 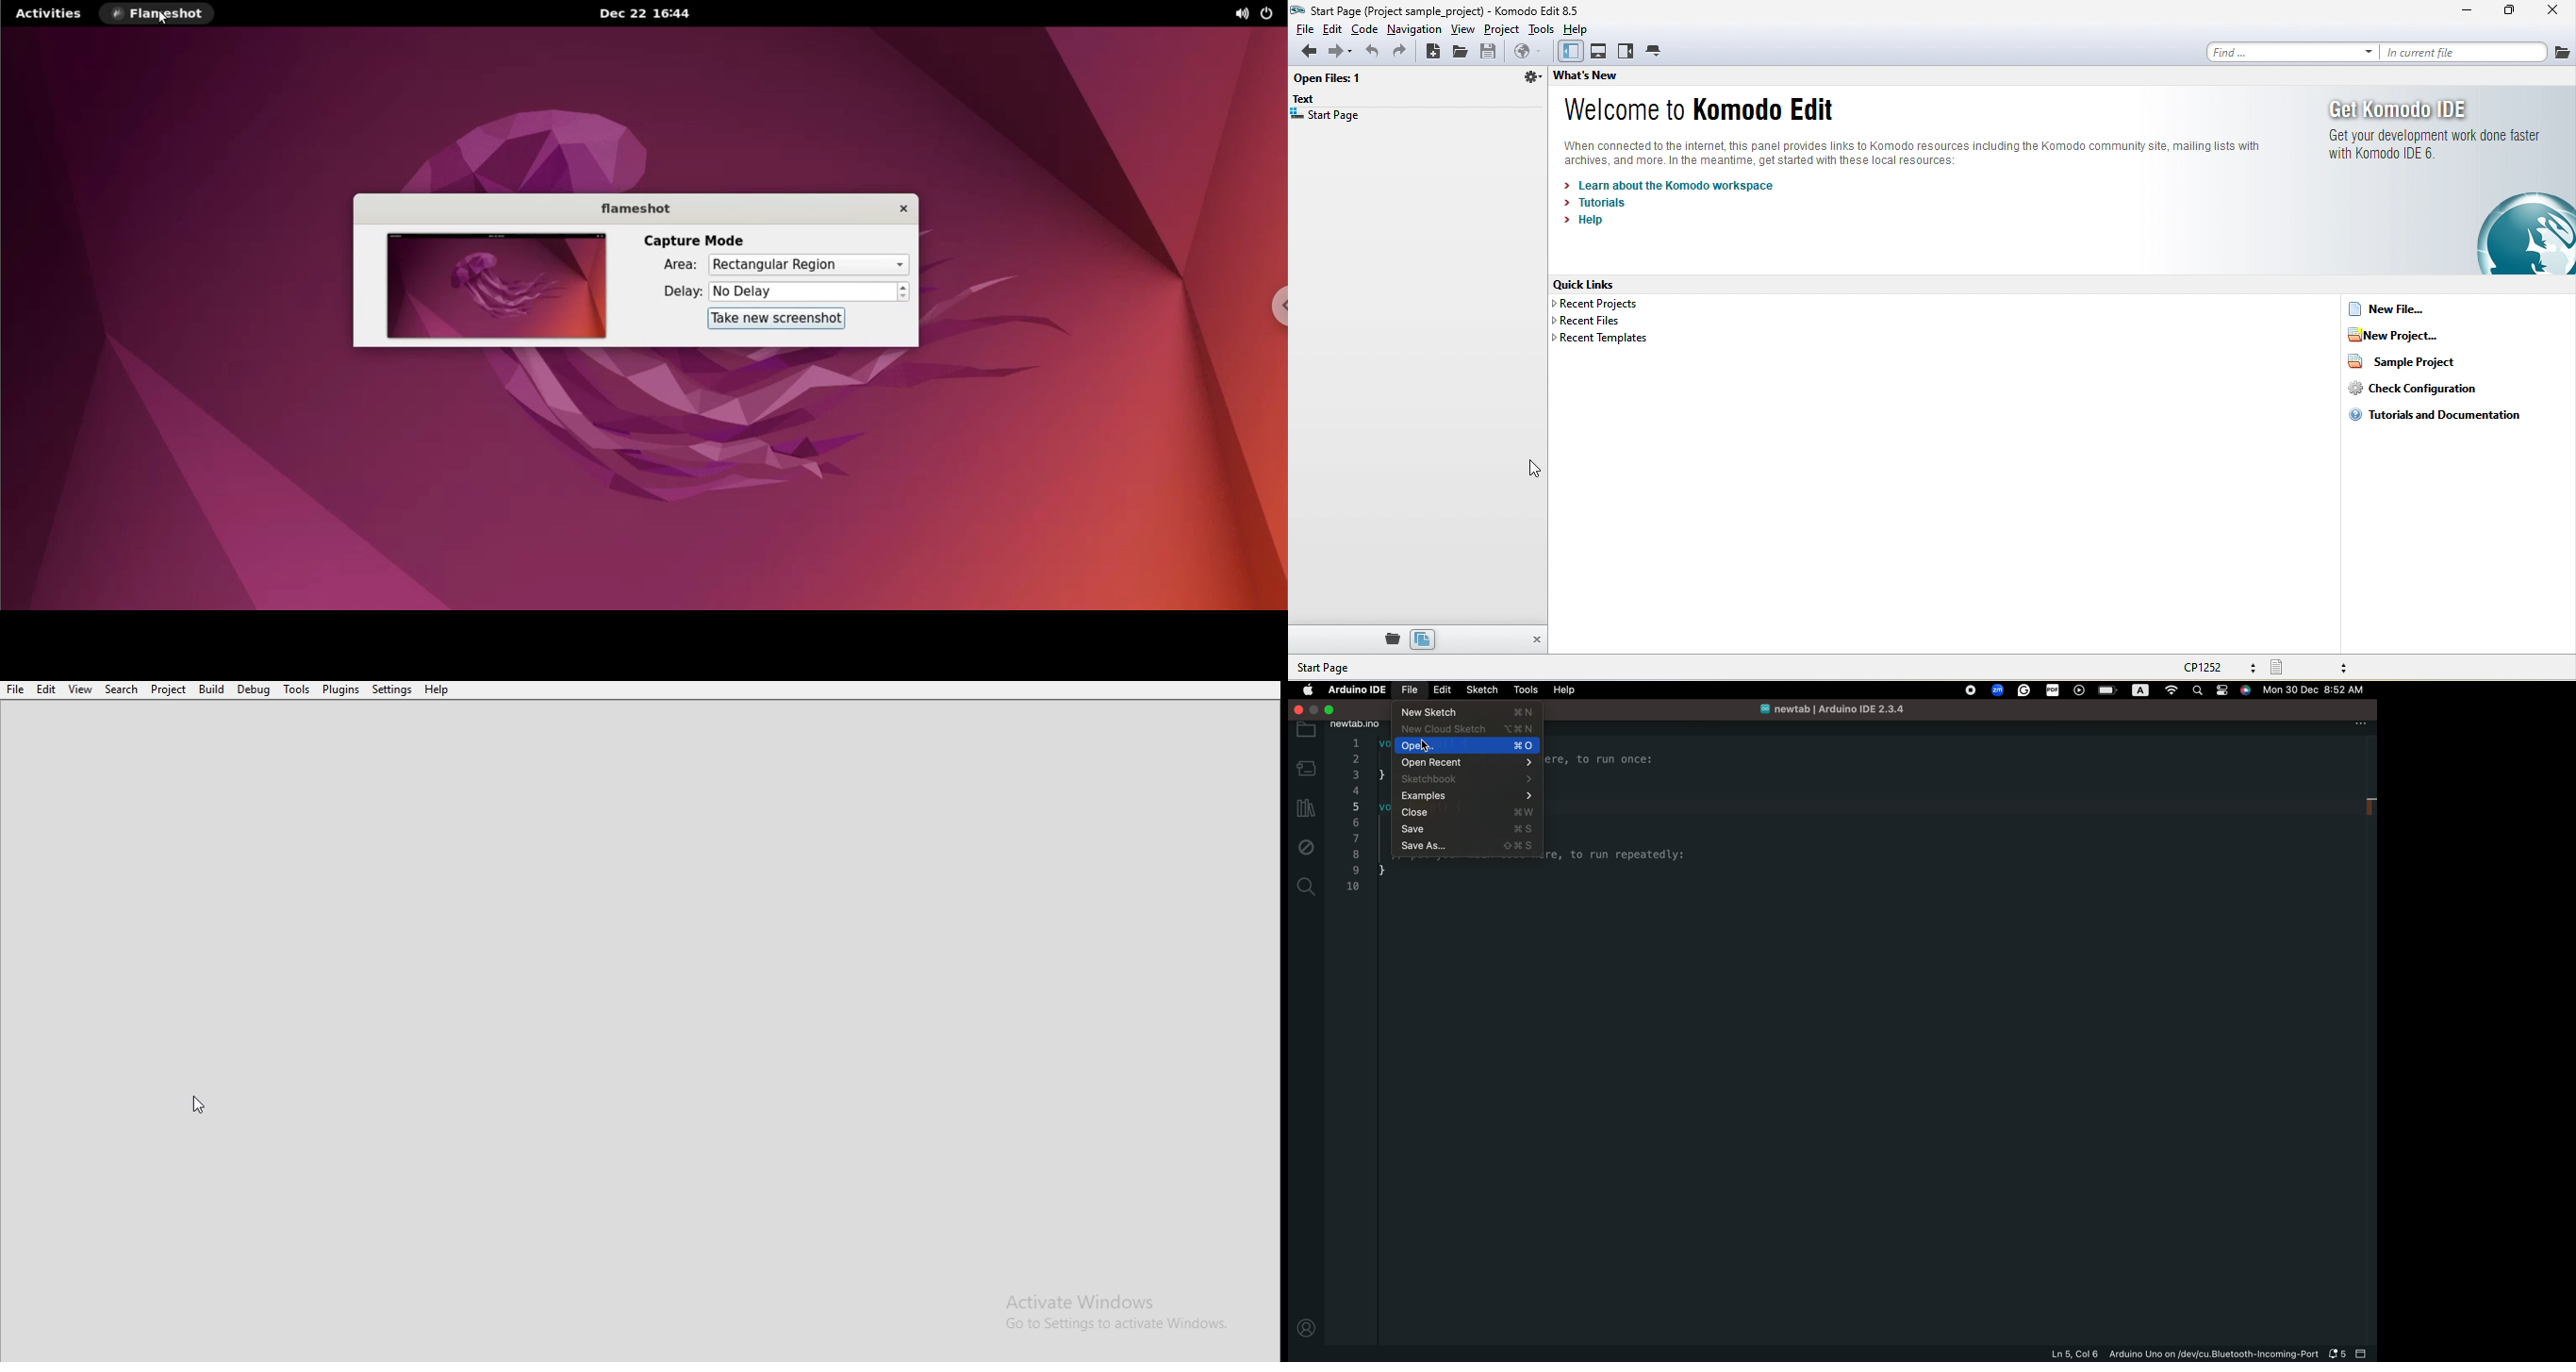 What do you see at coordinates (904, 292) in the screenshot?
I see `increment or decrement delay ` at bounding box center [904, 292].